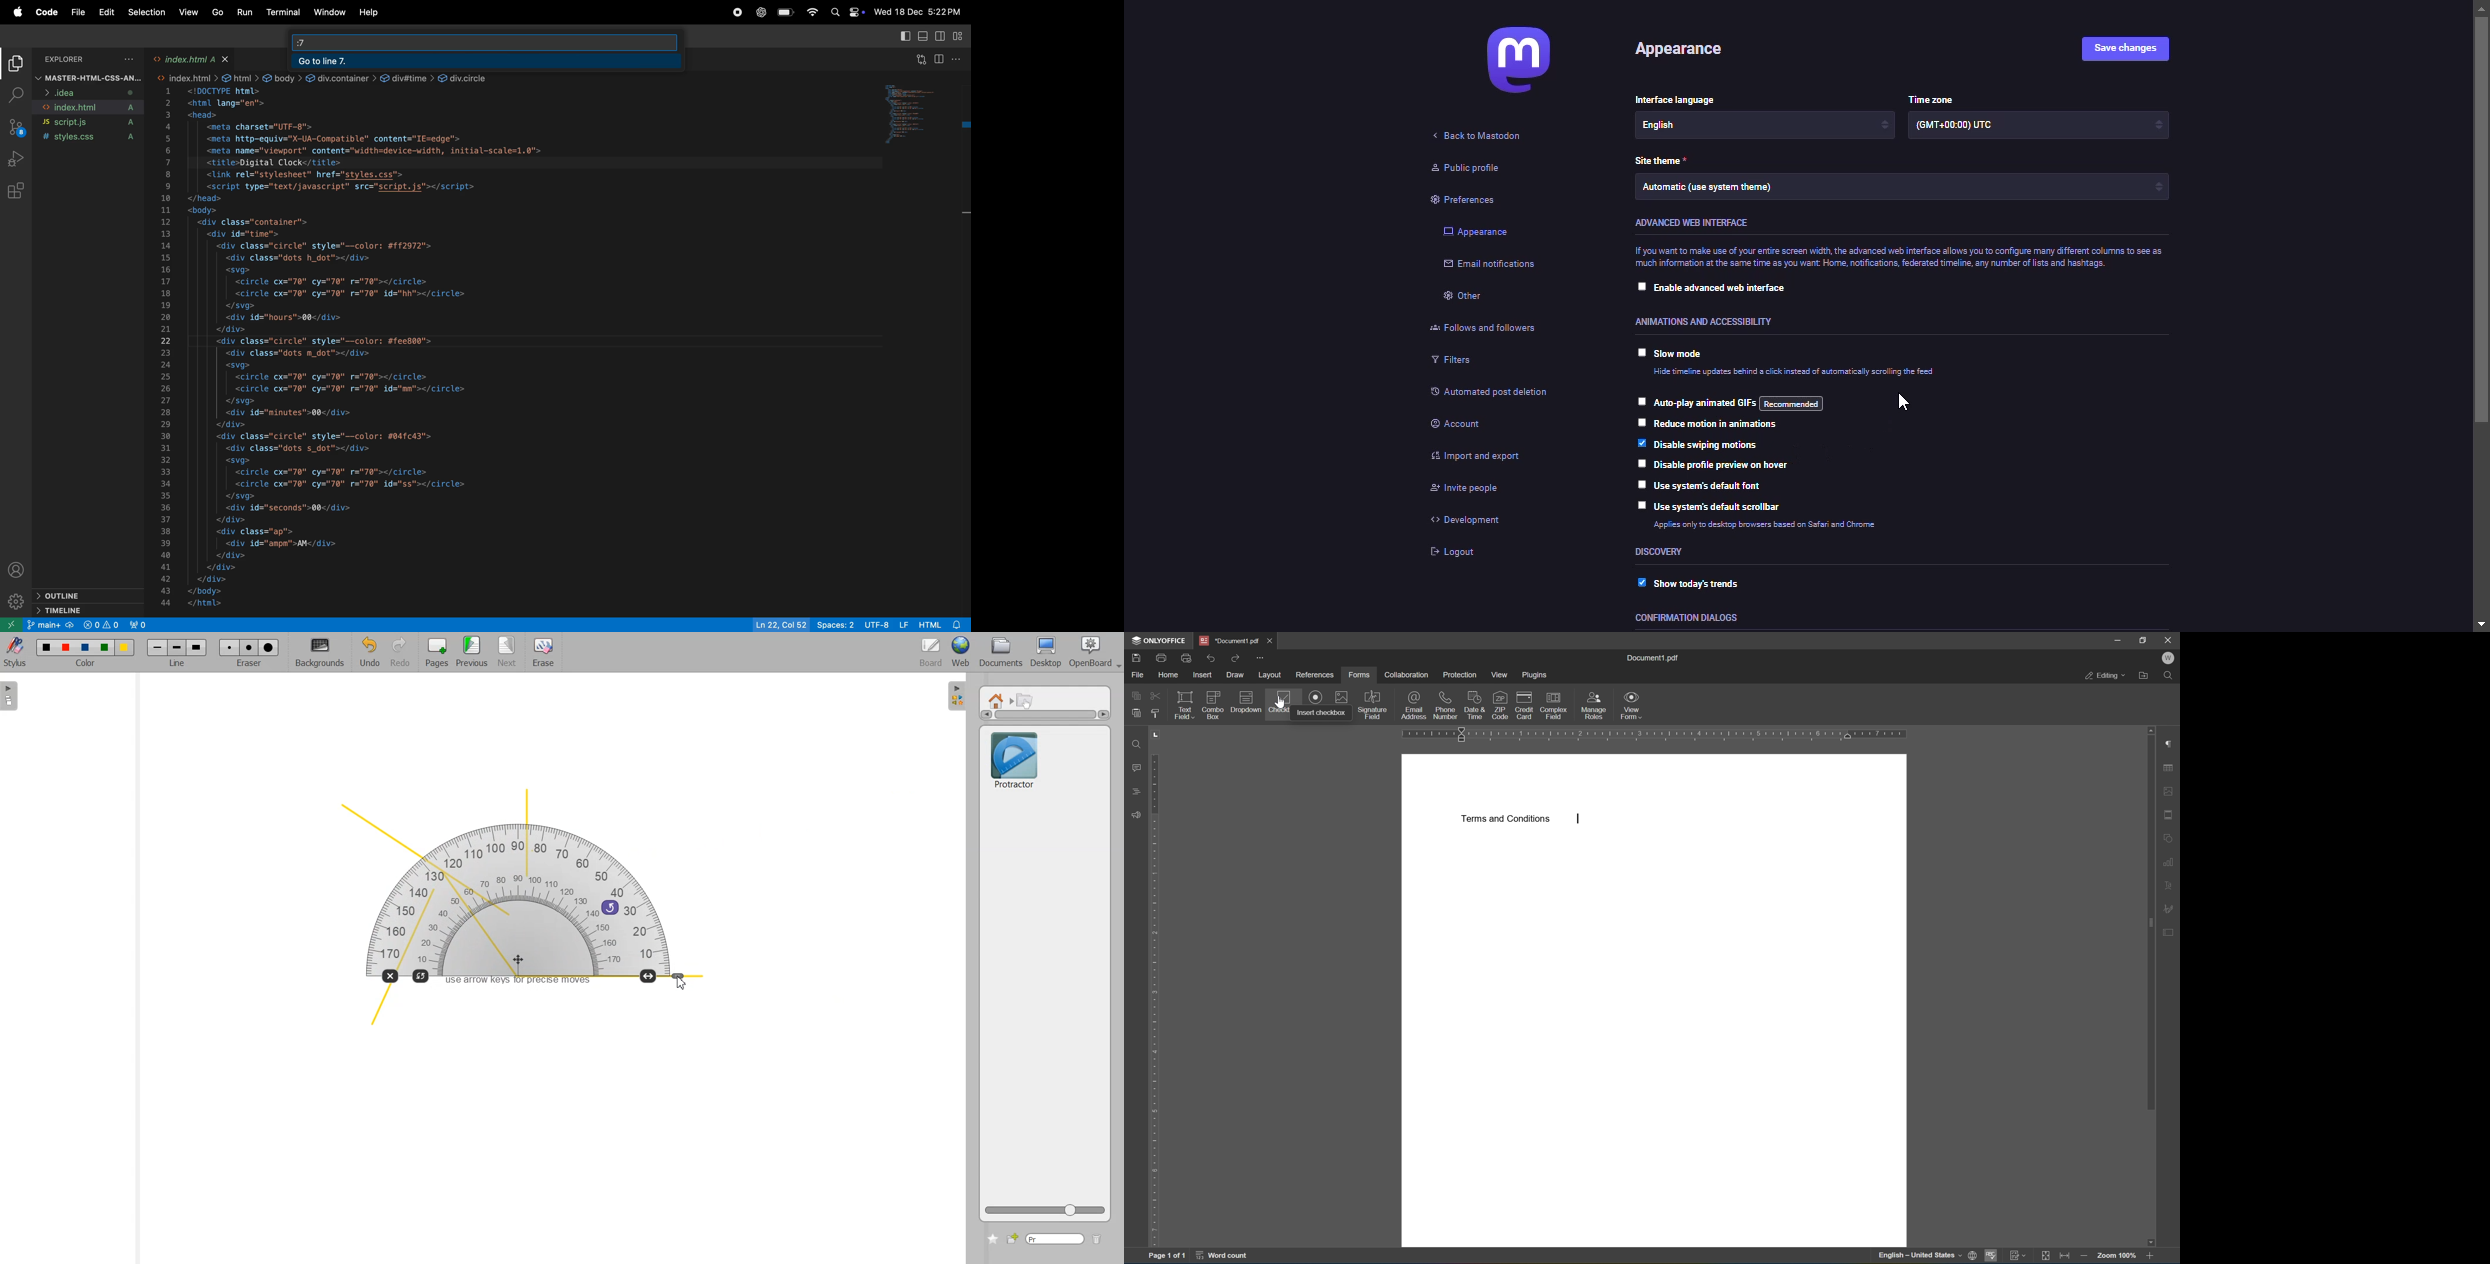 This screenshot has width=2492, height=1288. I want to click on find, so click(2169, 674).